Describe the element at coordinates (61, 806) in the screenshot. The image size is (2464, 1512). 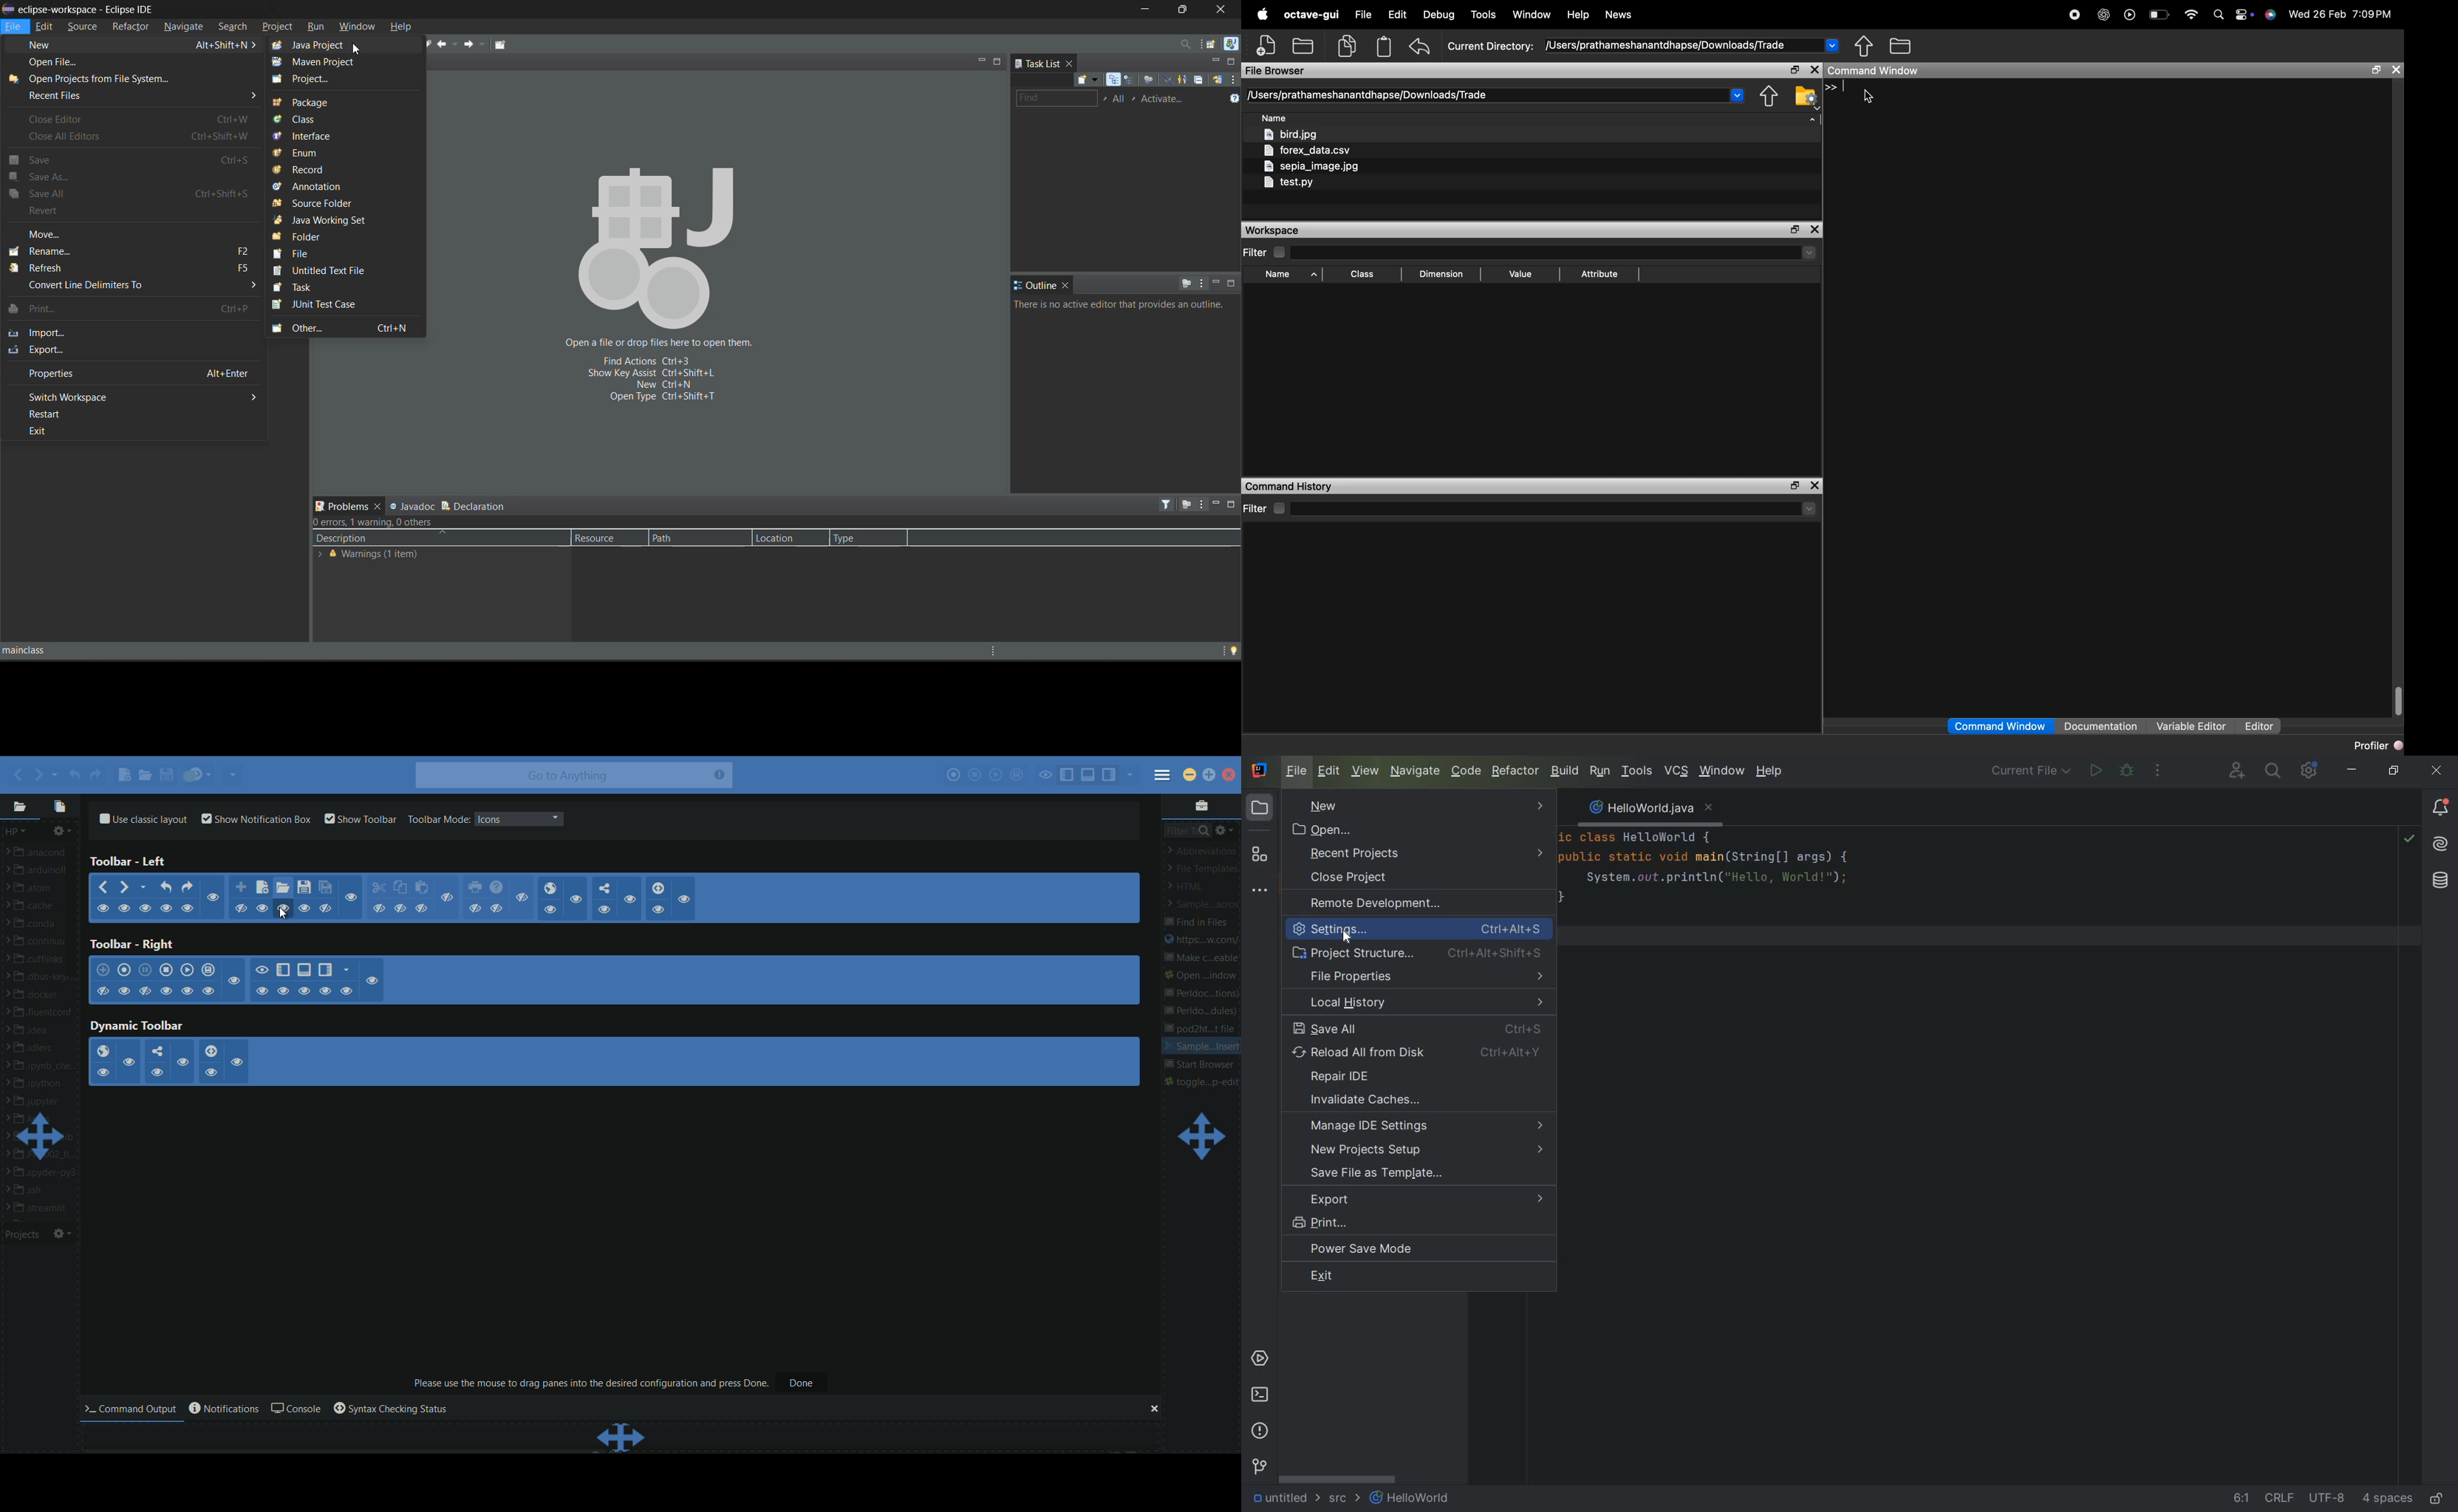
I see `open files` at that location.